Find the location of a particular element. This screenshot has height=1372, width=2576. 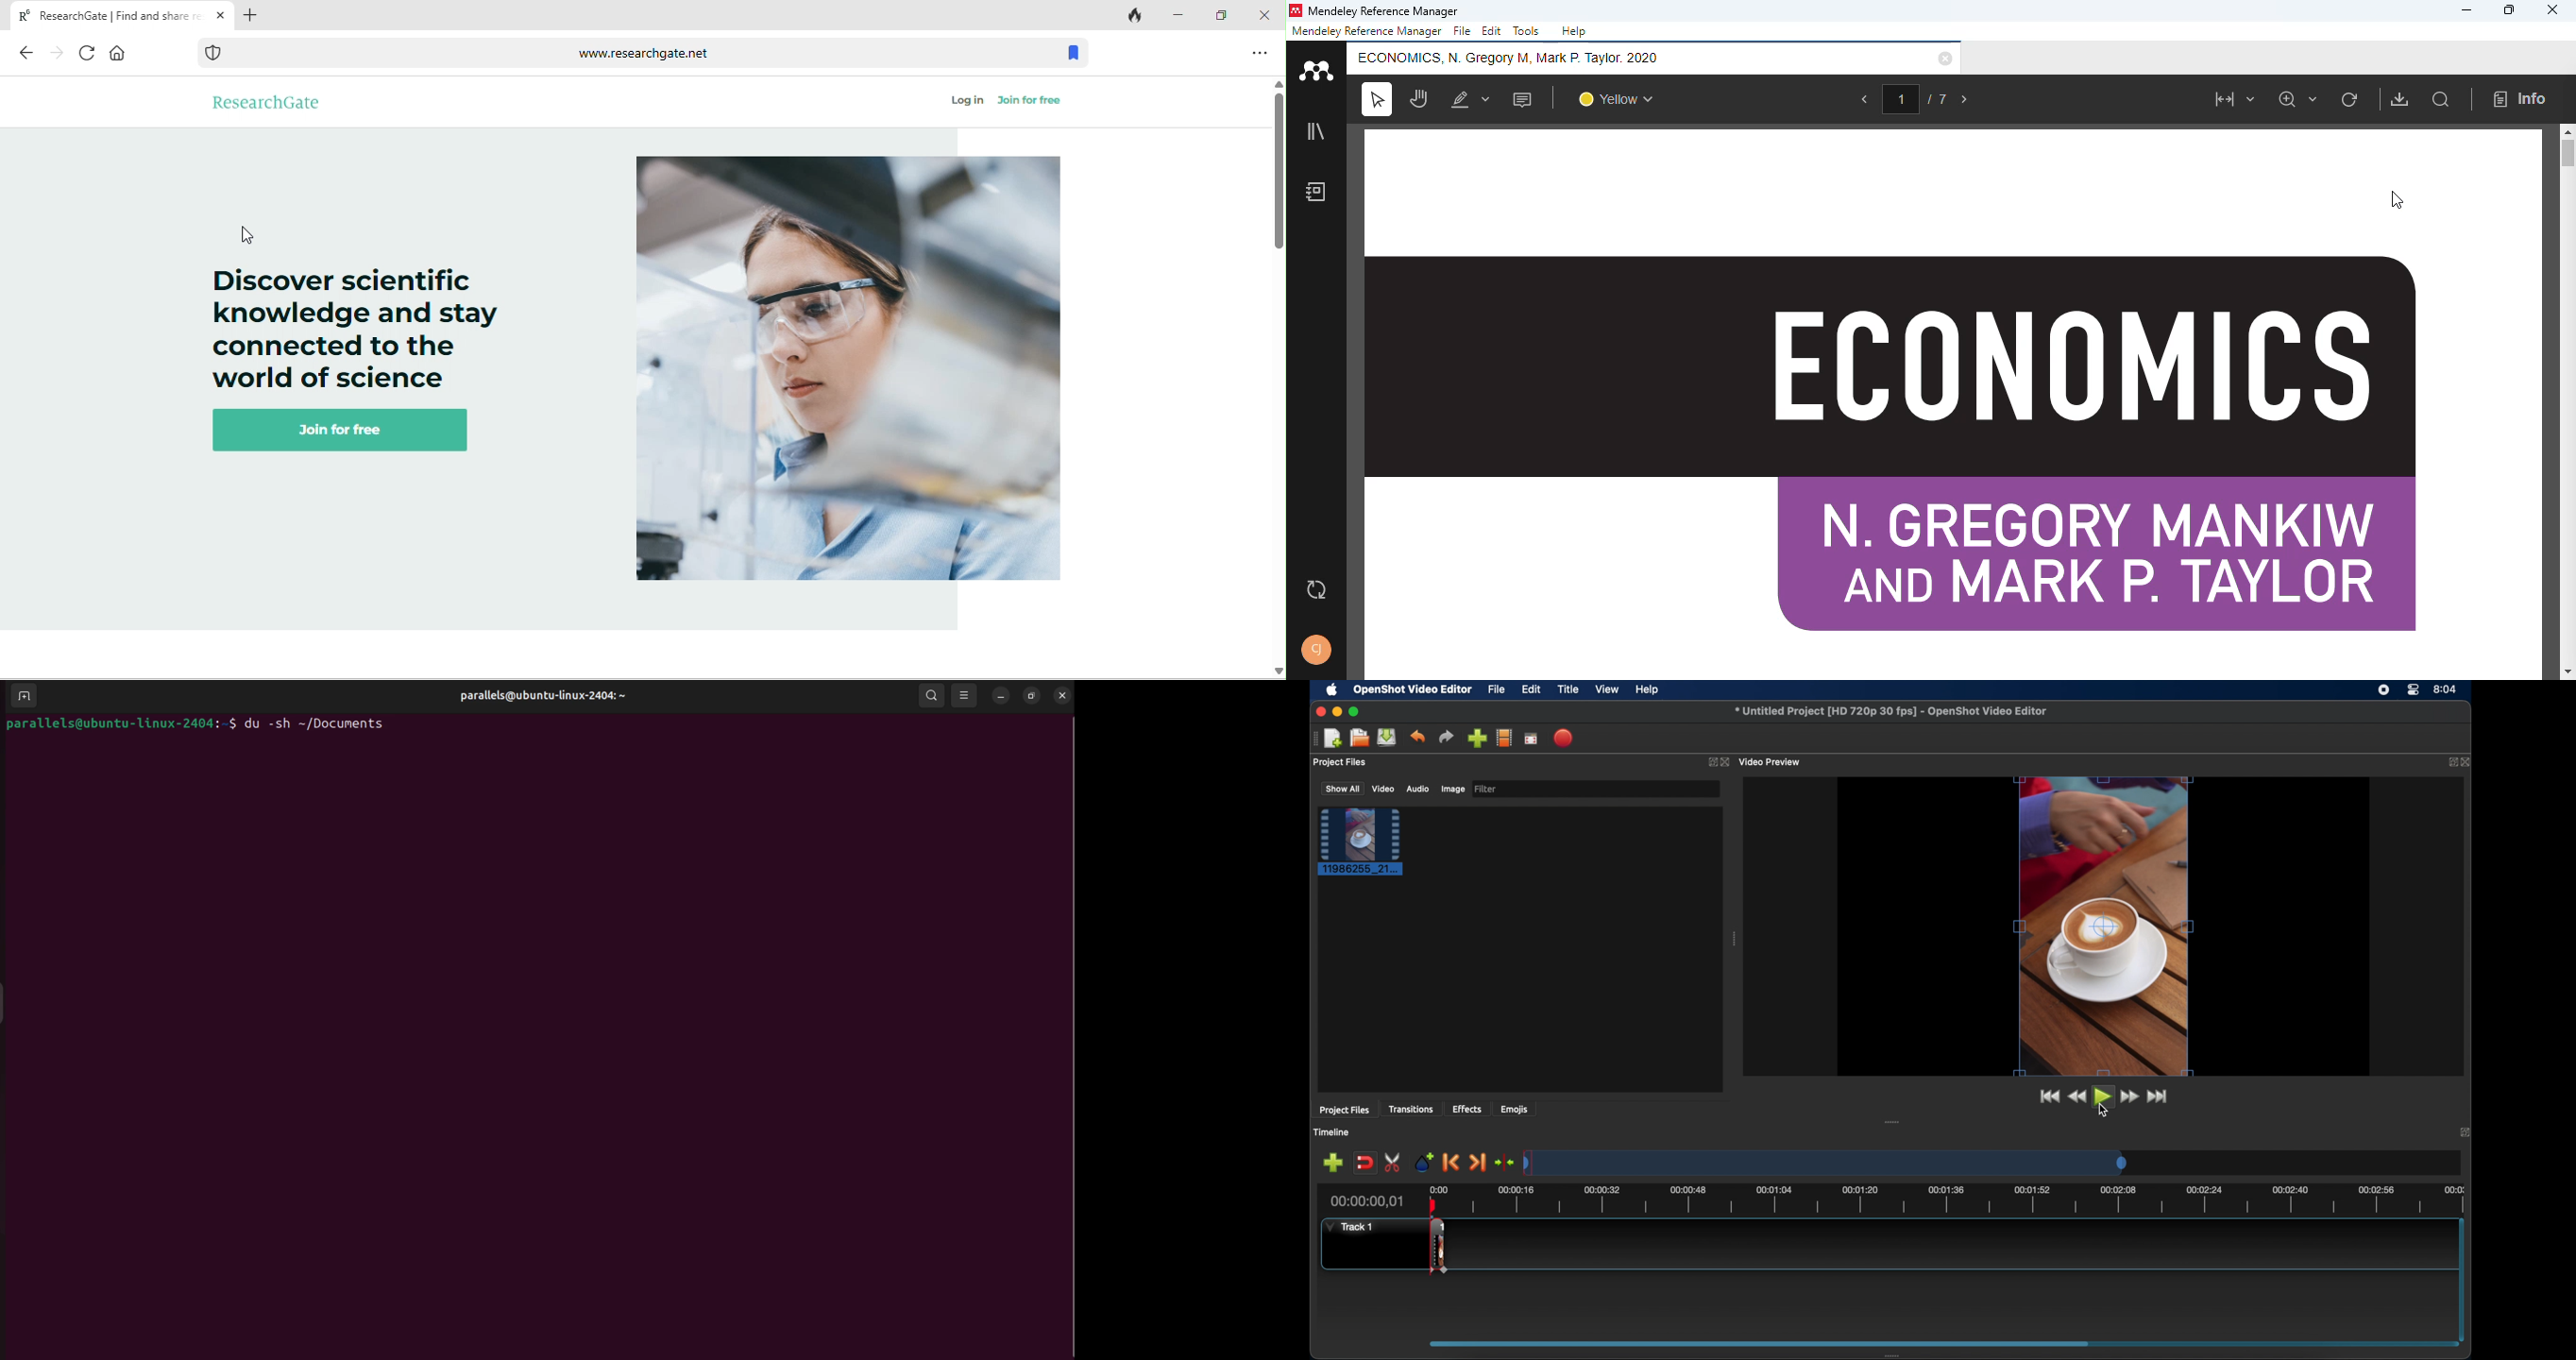

highlight color is located at coordinates (1616, 98).